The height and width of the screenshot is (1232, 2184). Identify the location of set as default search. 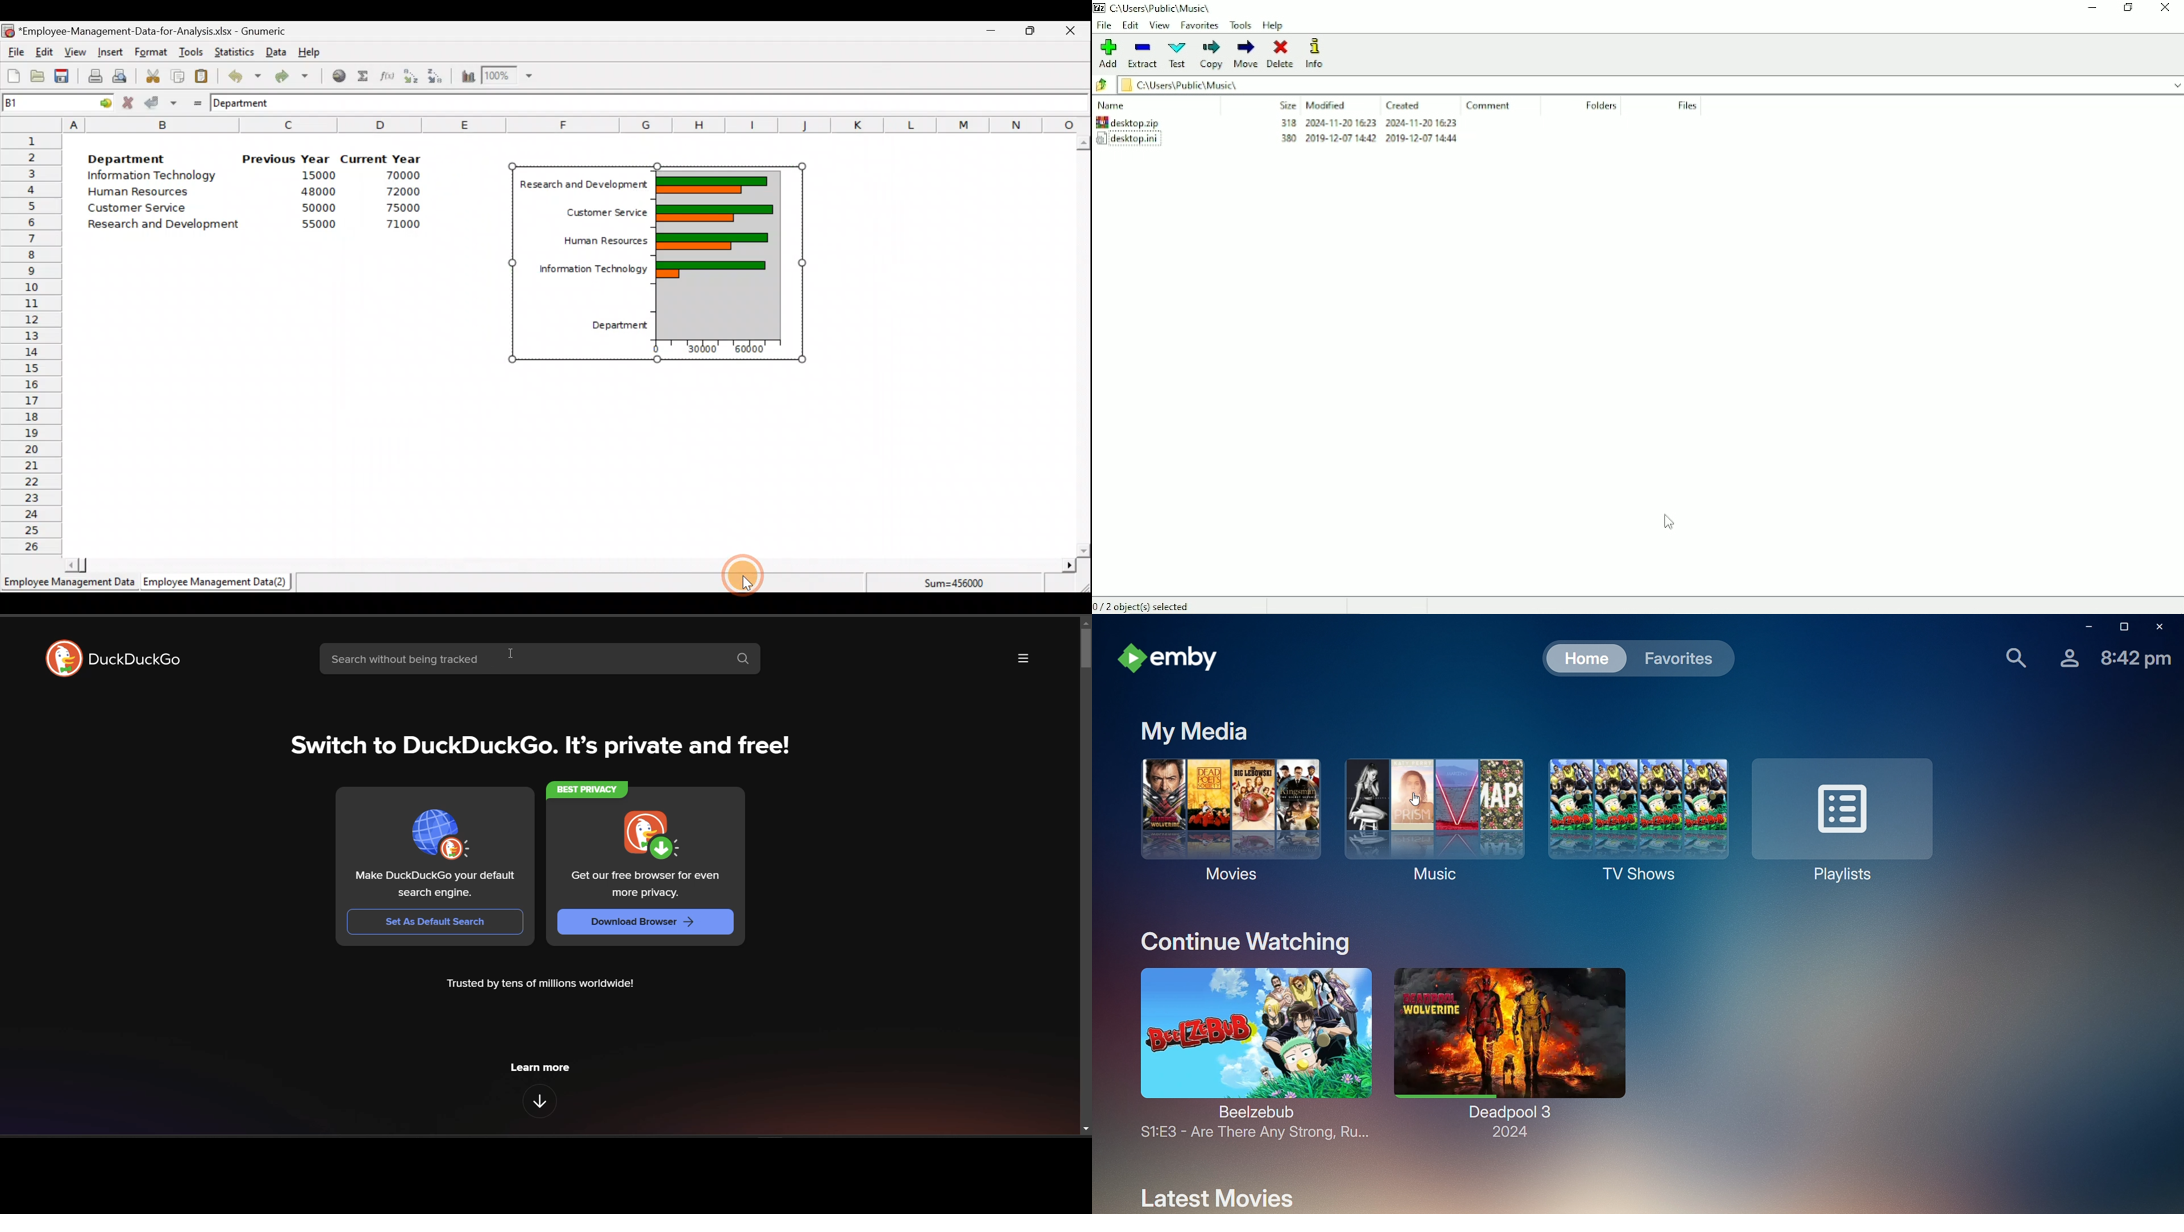
(437, 923).